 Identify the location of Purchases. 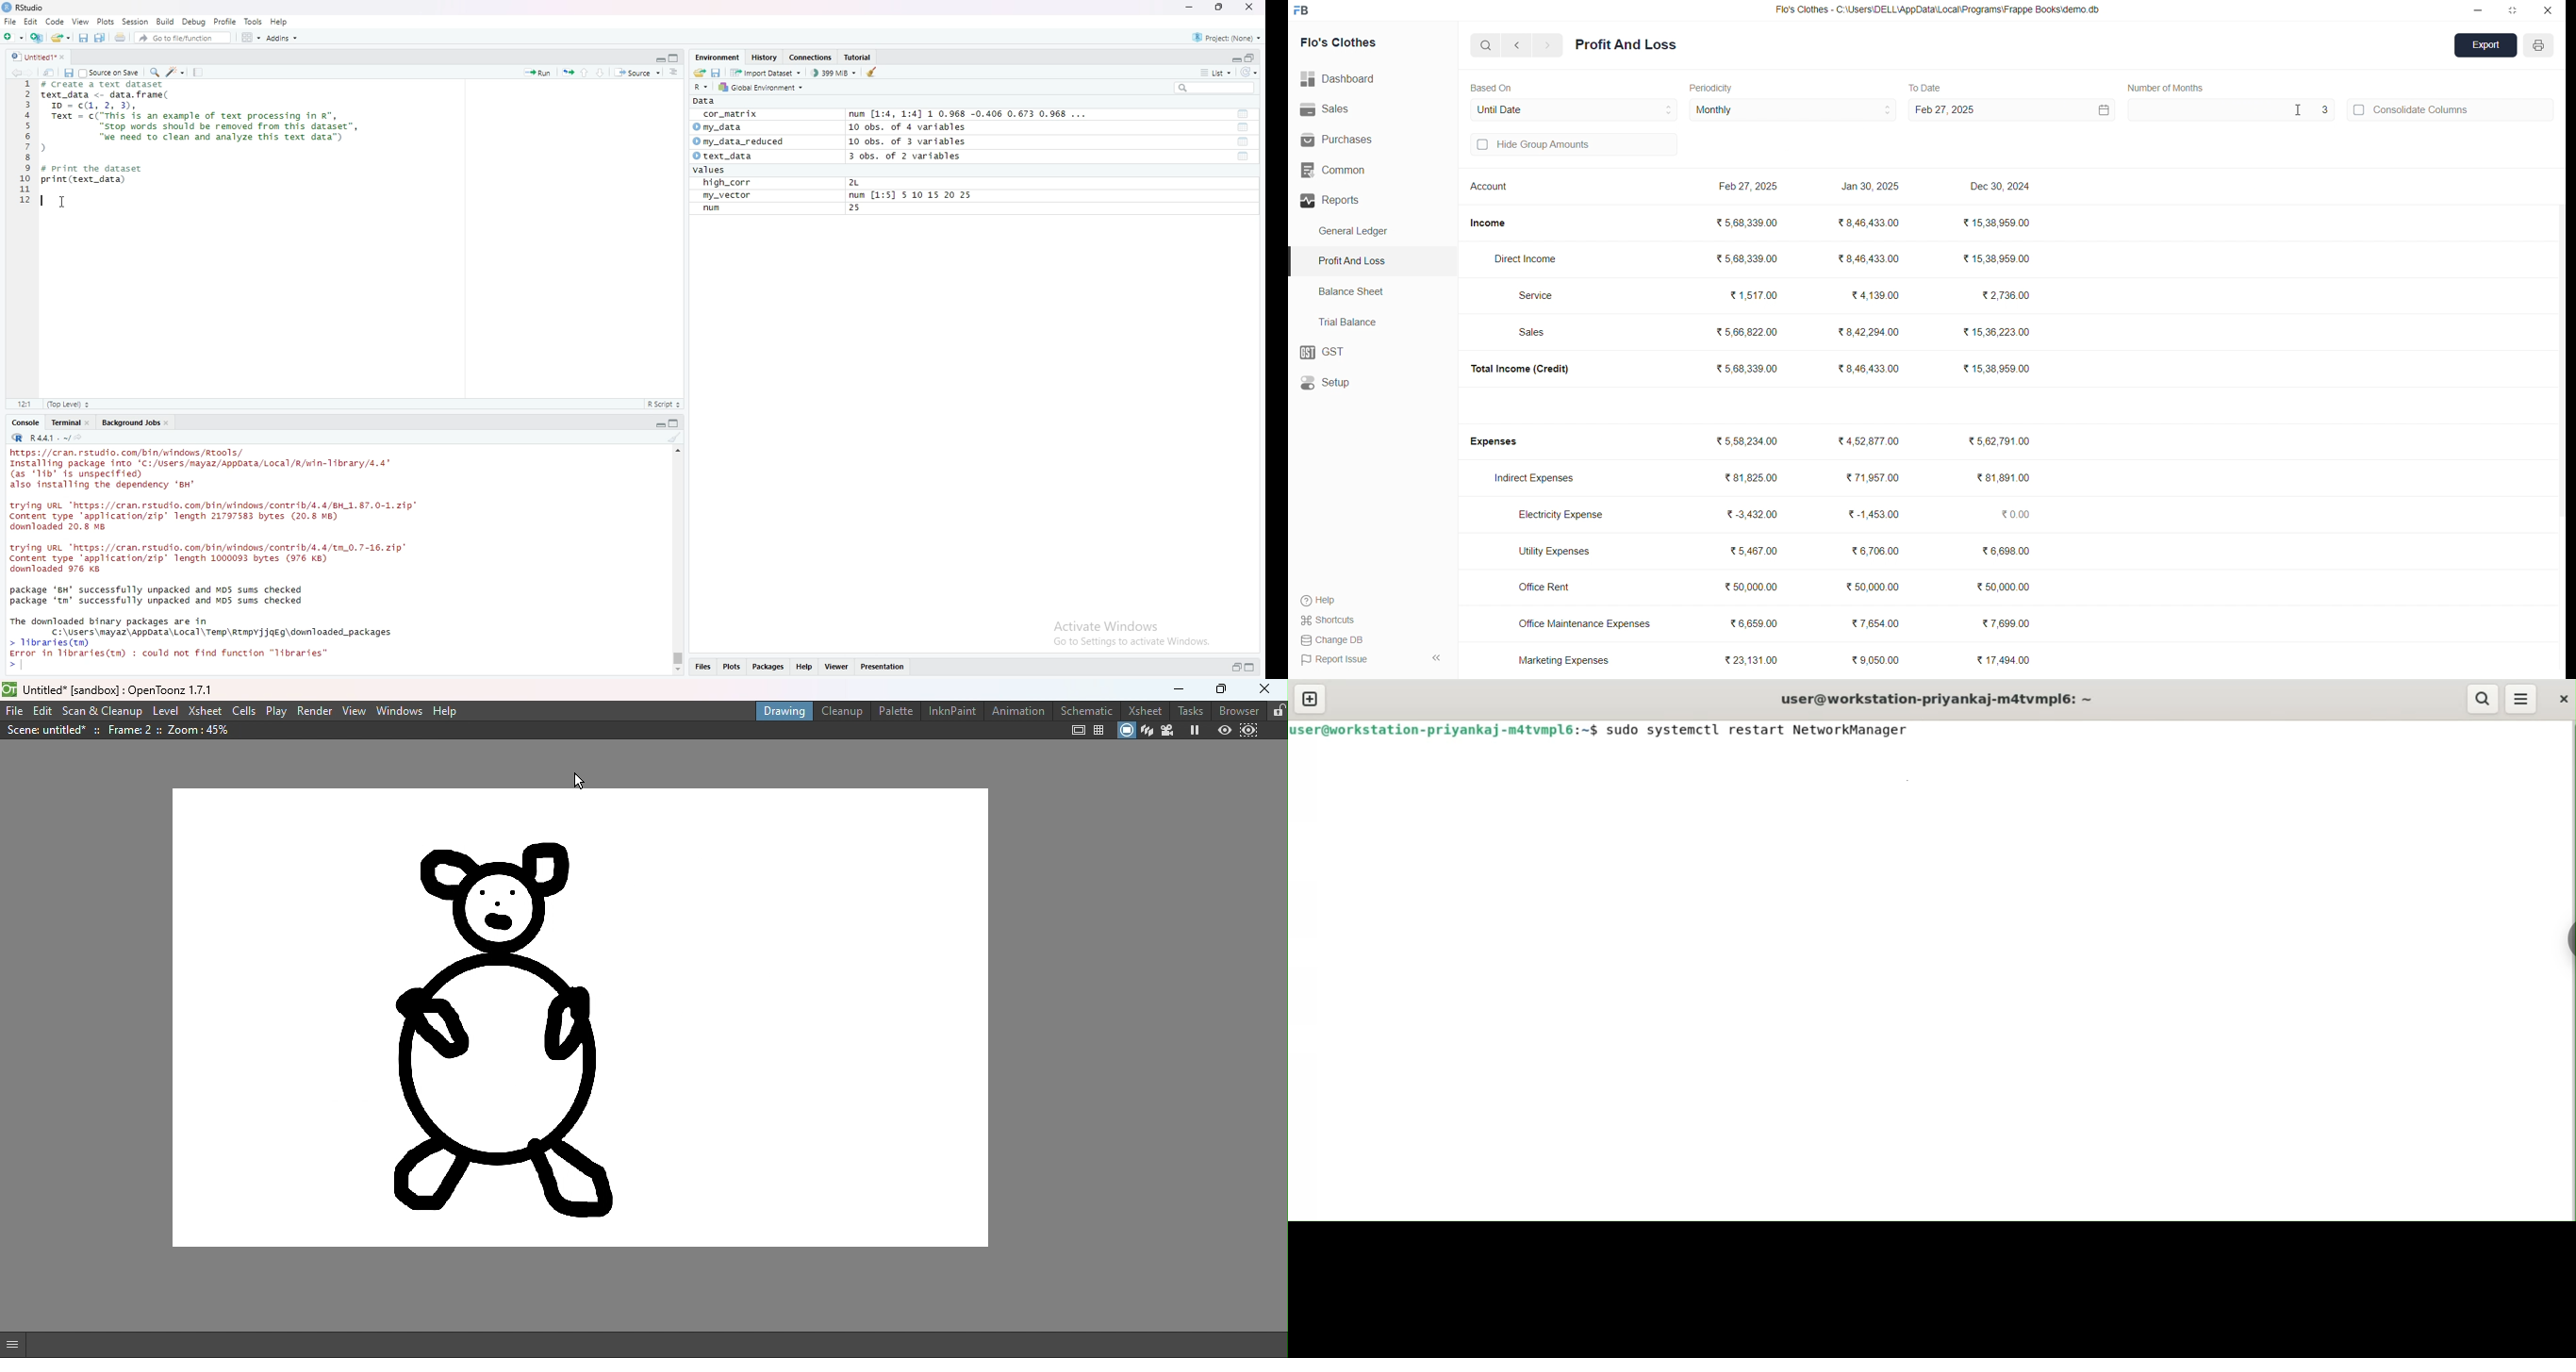
(1353, 140).